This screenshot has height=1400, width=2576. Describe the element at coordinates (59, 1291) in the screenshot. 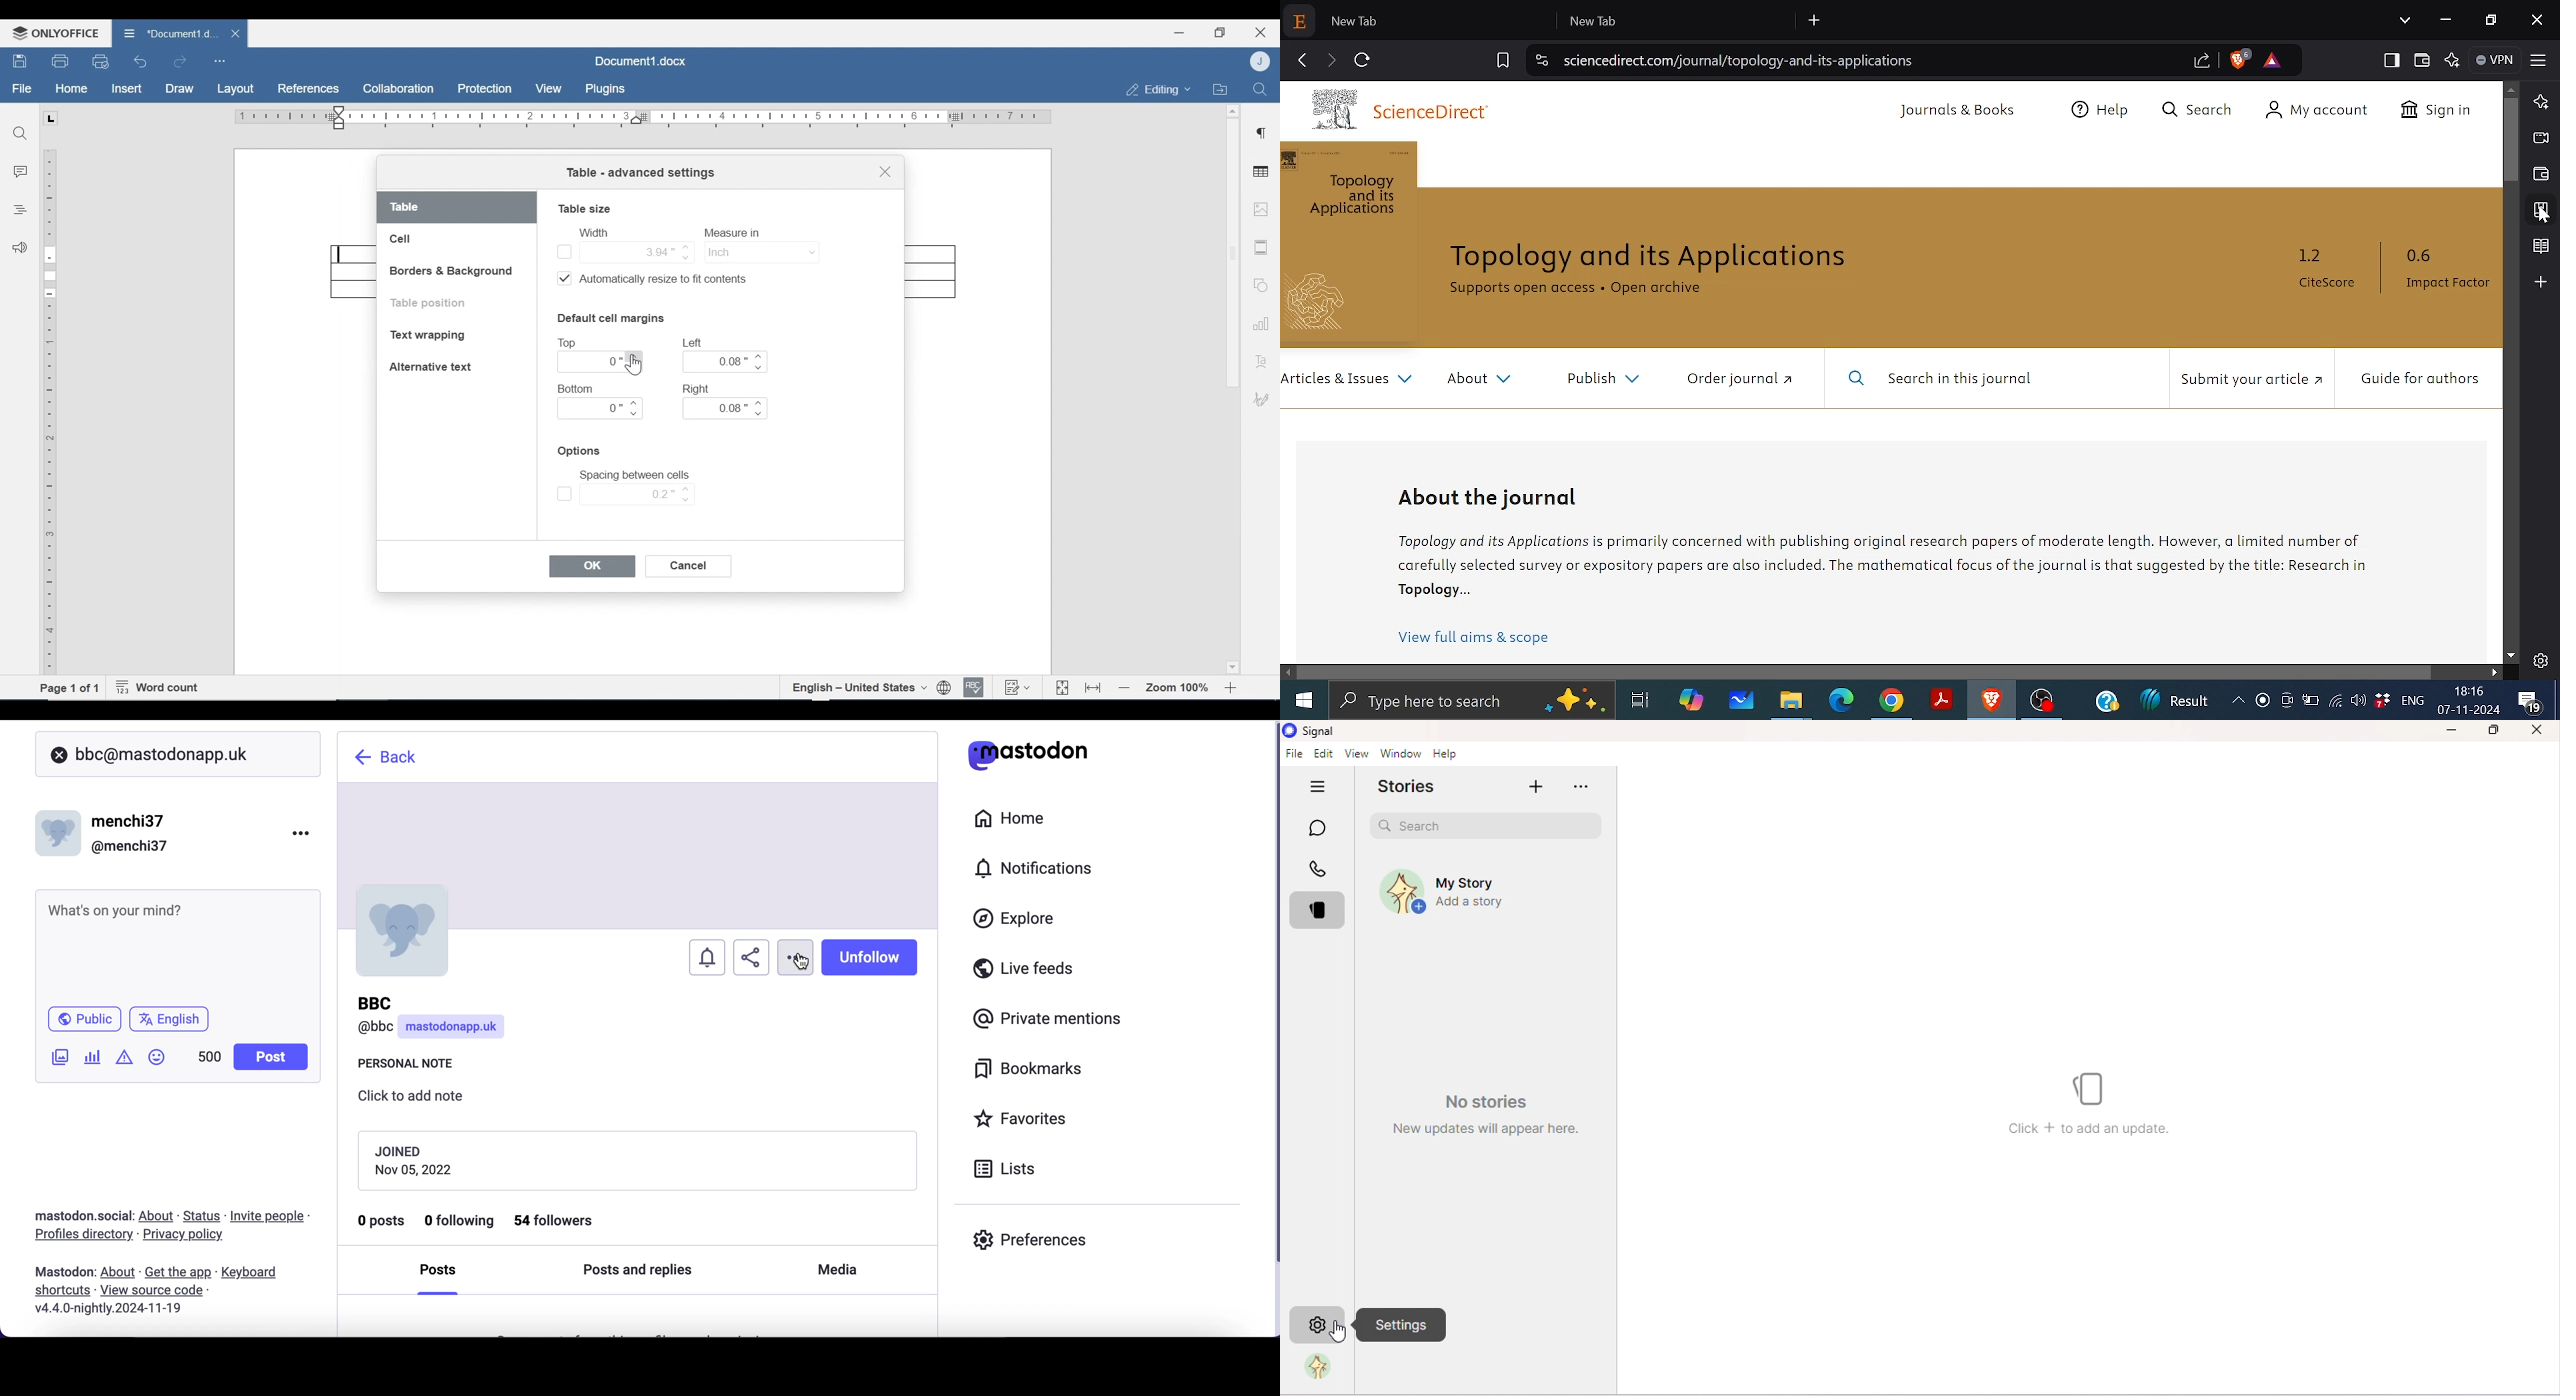

I see `shortcuts` at that location.